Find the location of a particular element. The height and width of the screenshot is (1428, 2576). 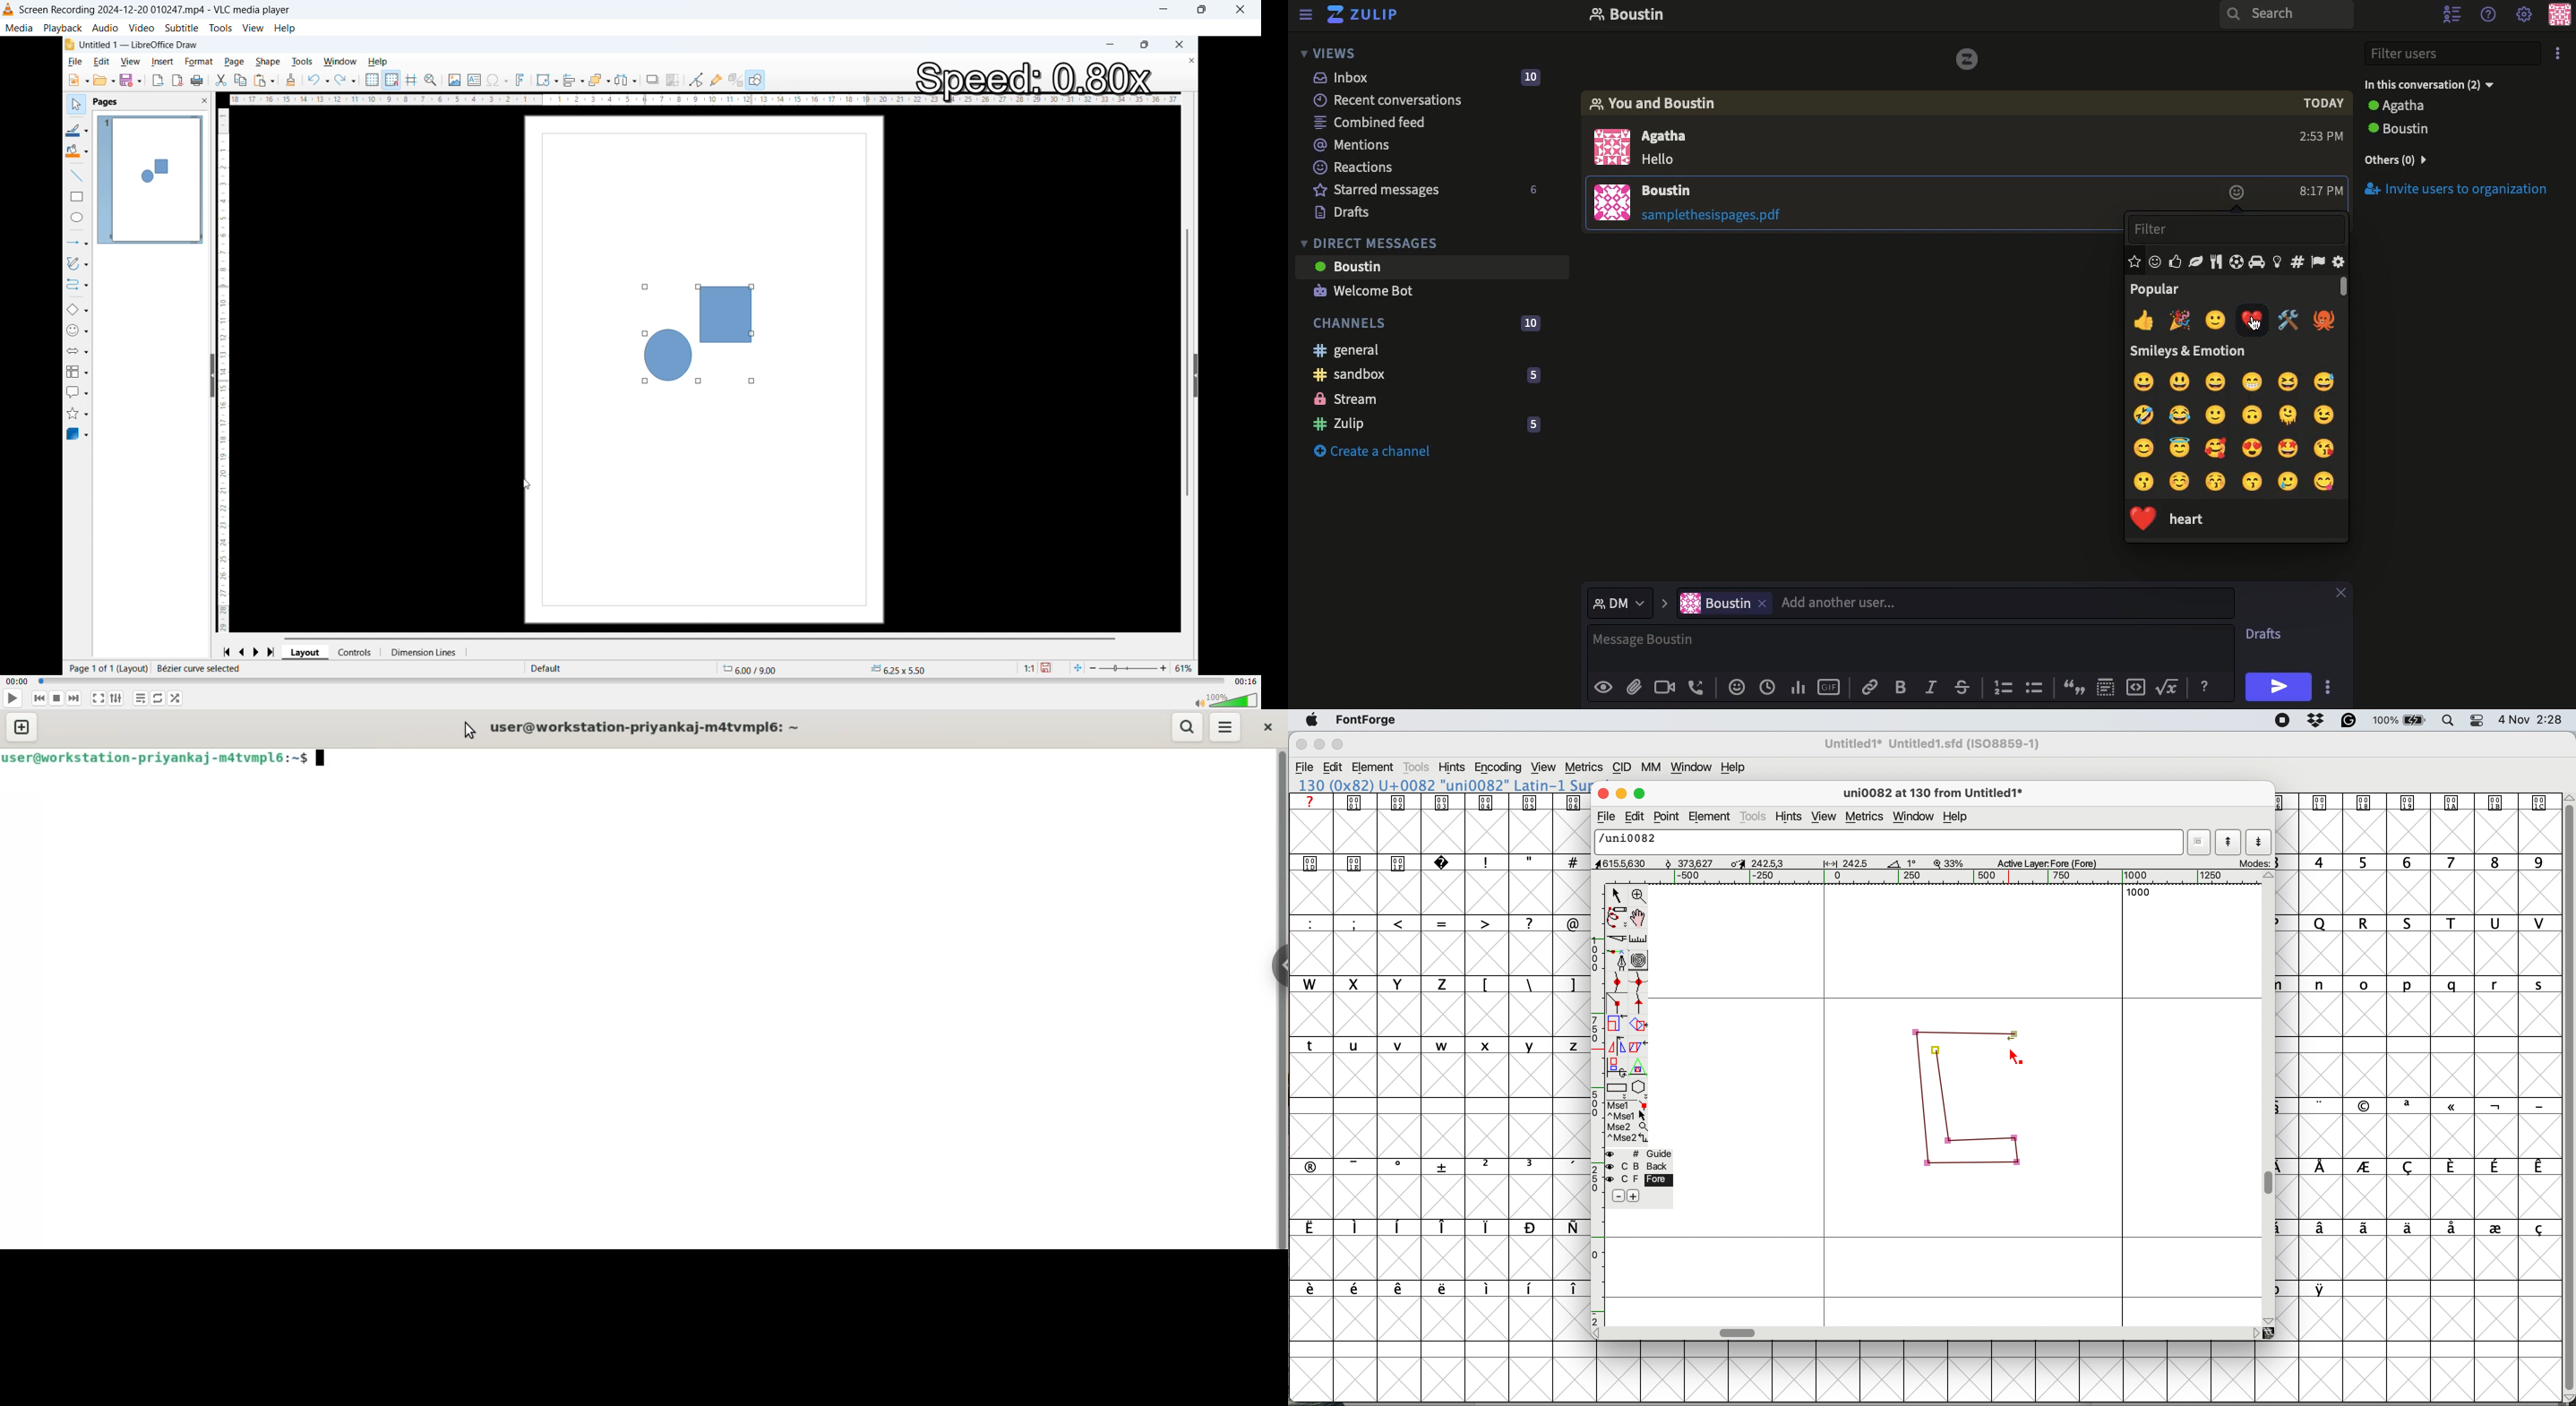

cursor on heart emoji  is located at coordinates (2238, 519).